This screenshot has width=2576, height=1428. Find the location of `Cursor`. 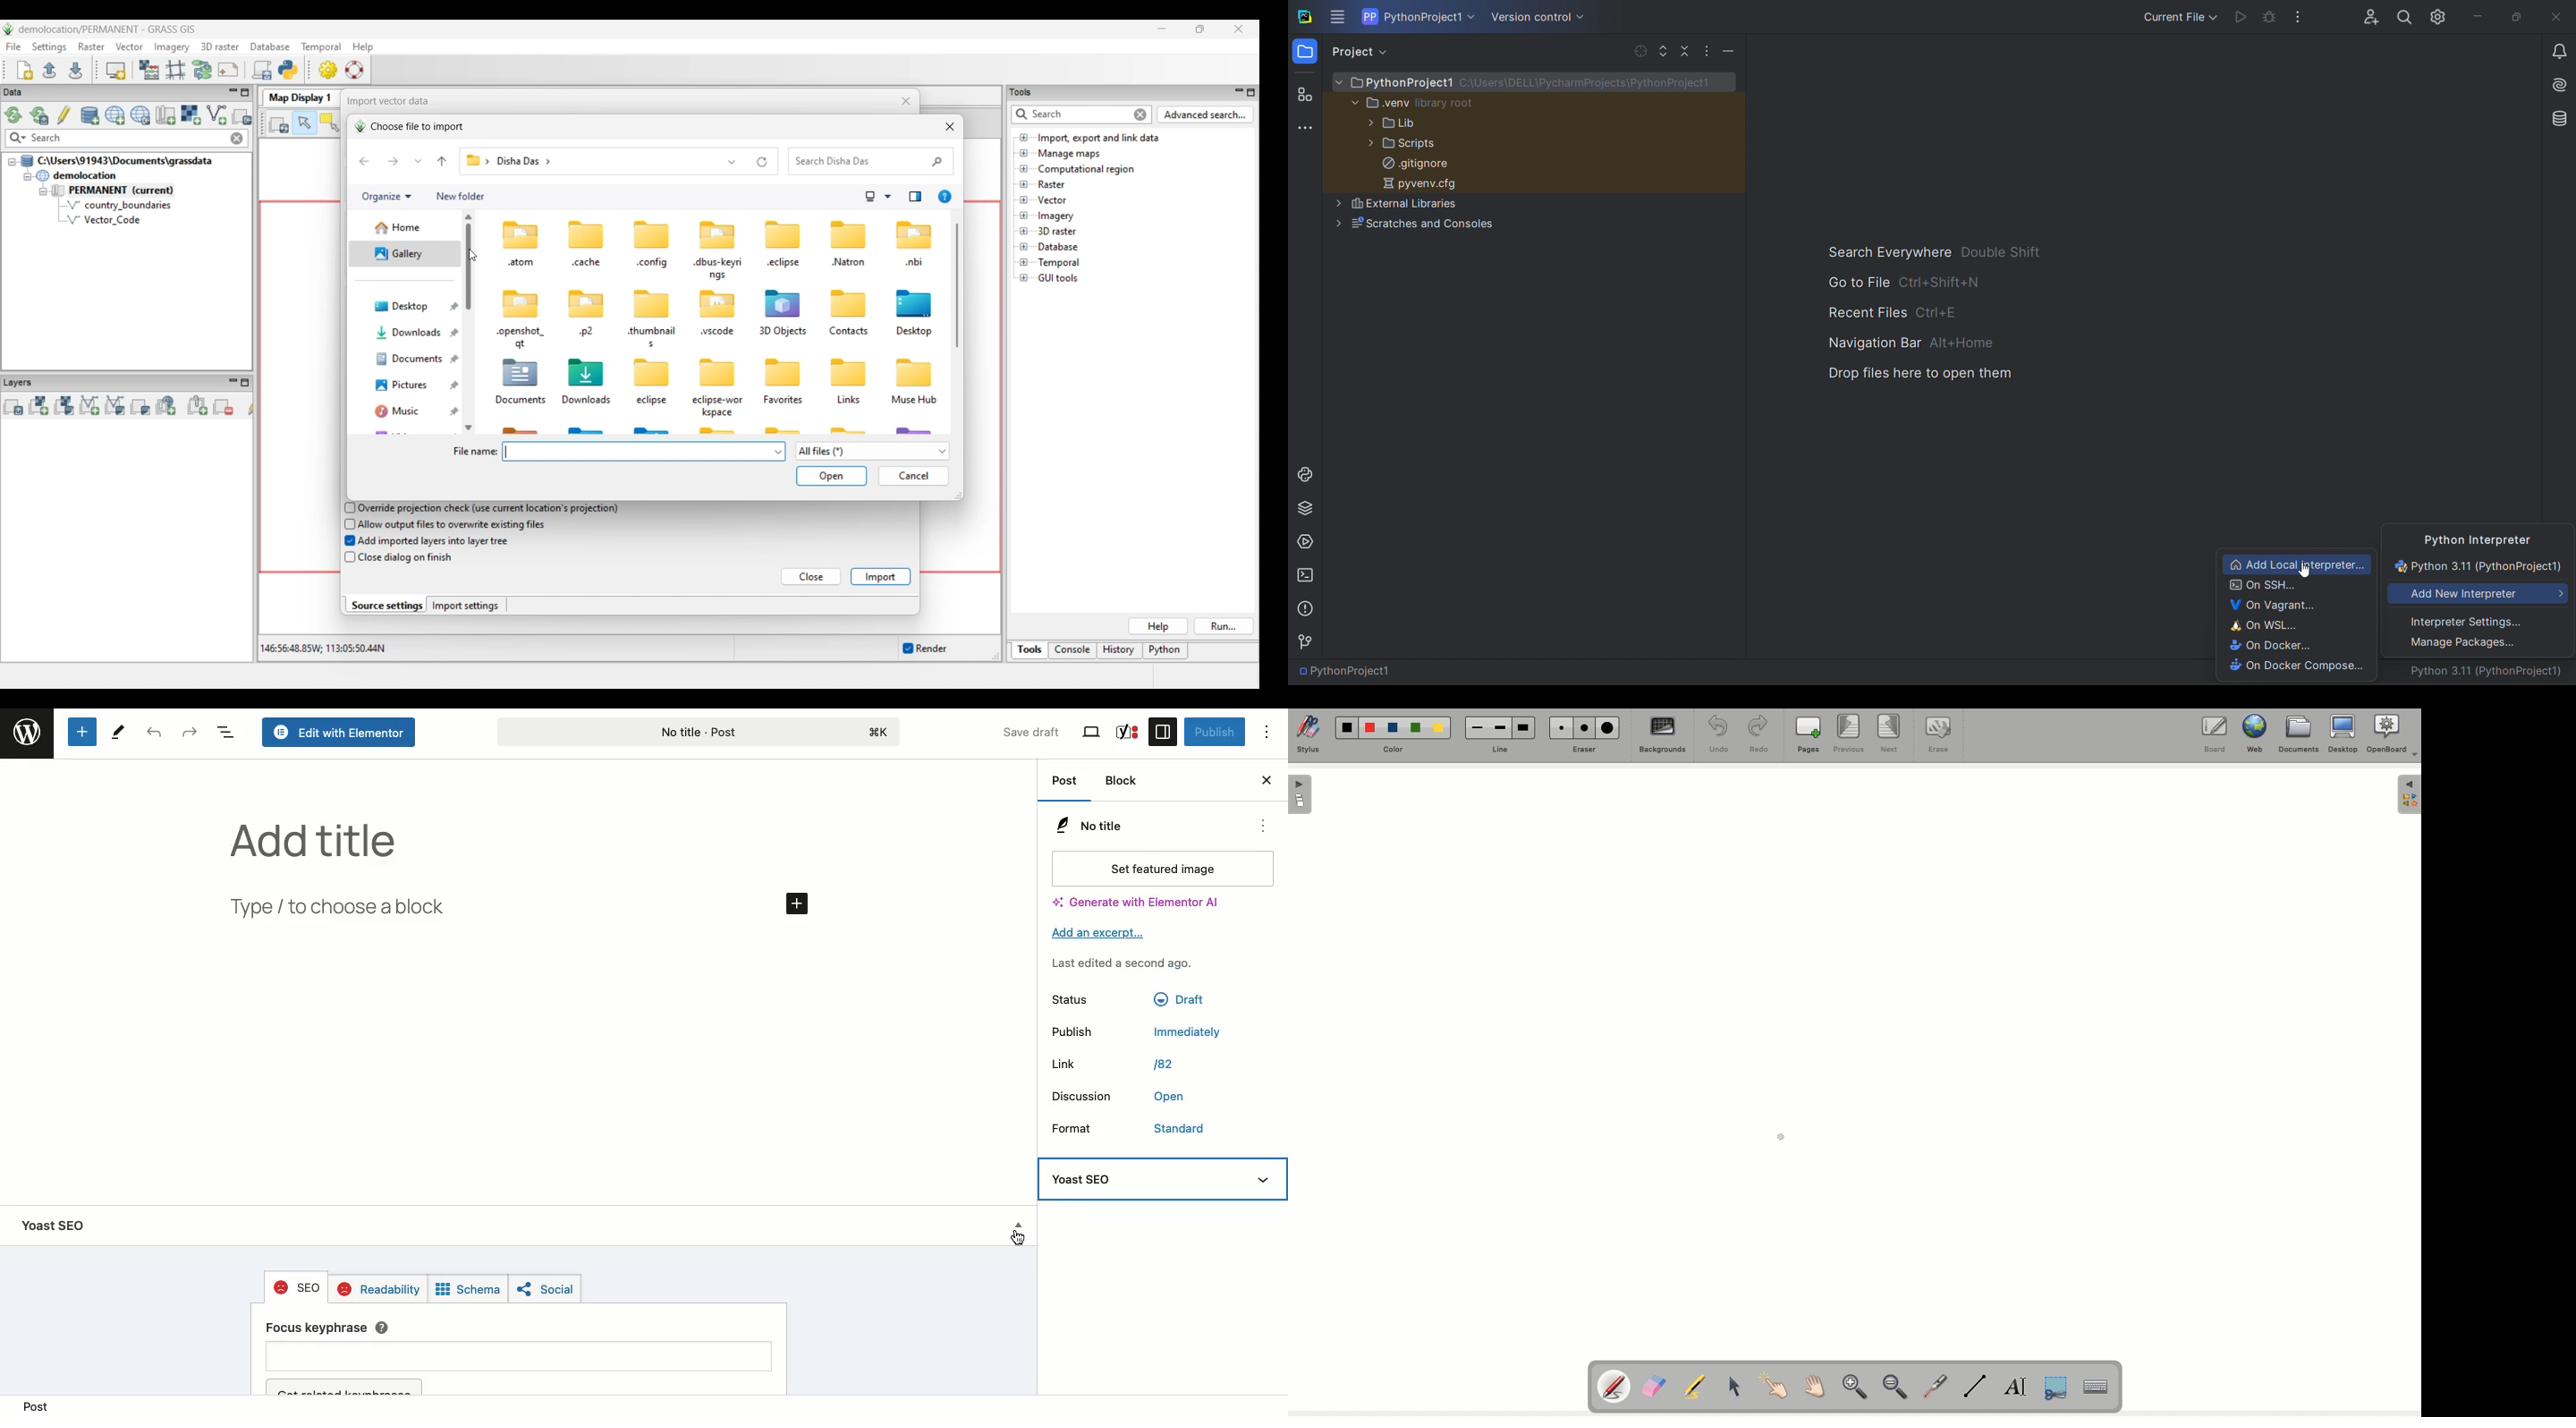

Cursor is located at coordinates (1017, 1238).